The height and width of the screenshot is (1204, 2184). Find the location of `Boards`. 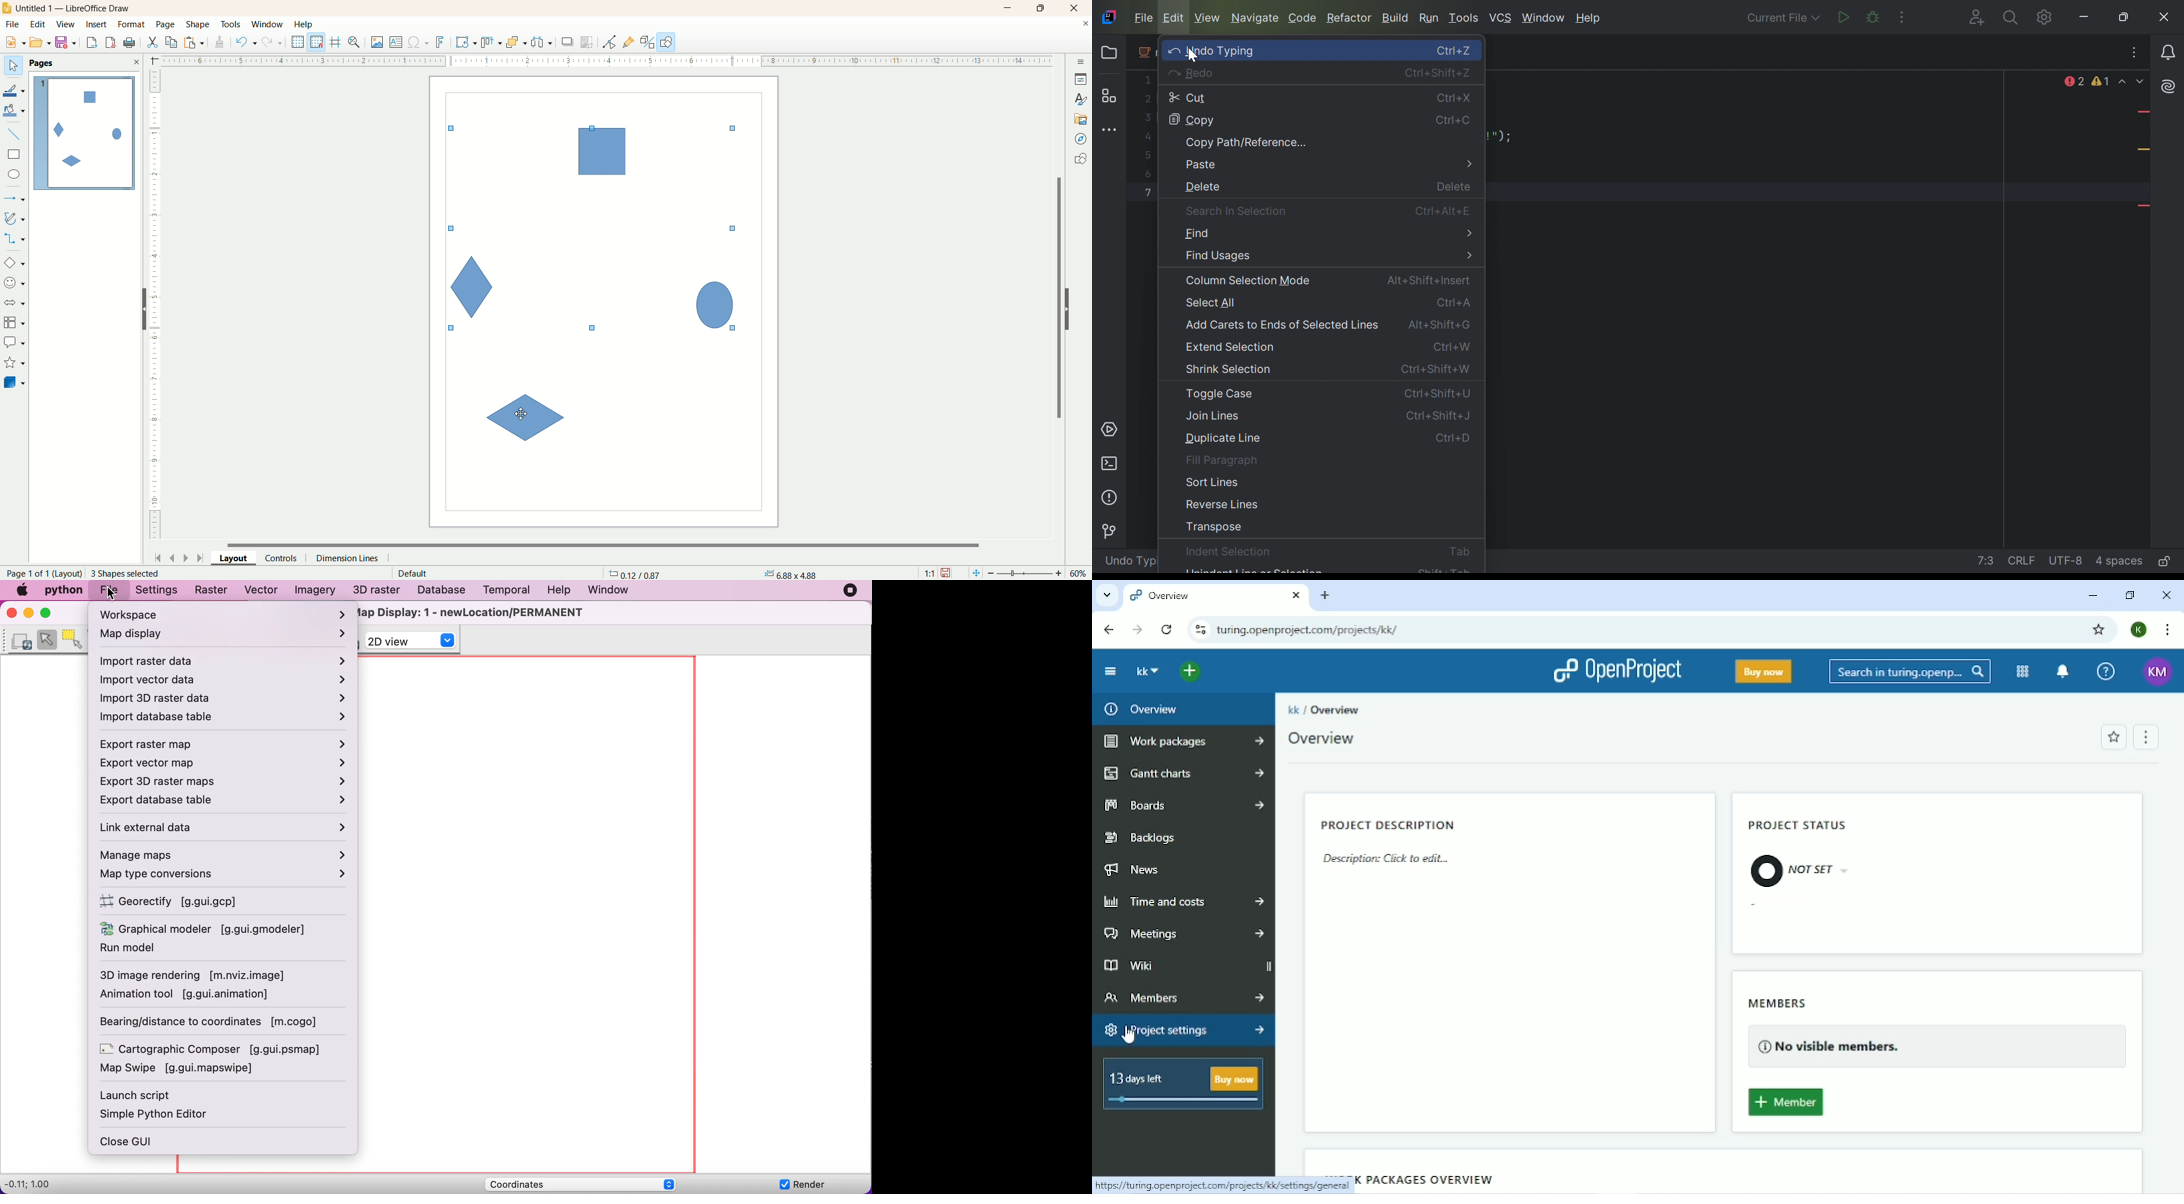

Boards is located at coordinates (1184, 807).